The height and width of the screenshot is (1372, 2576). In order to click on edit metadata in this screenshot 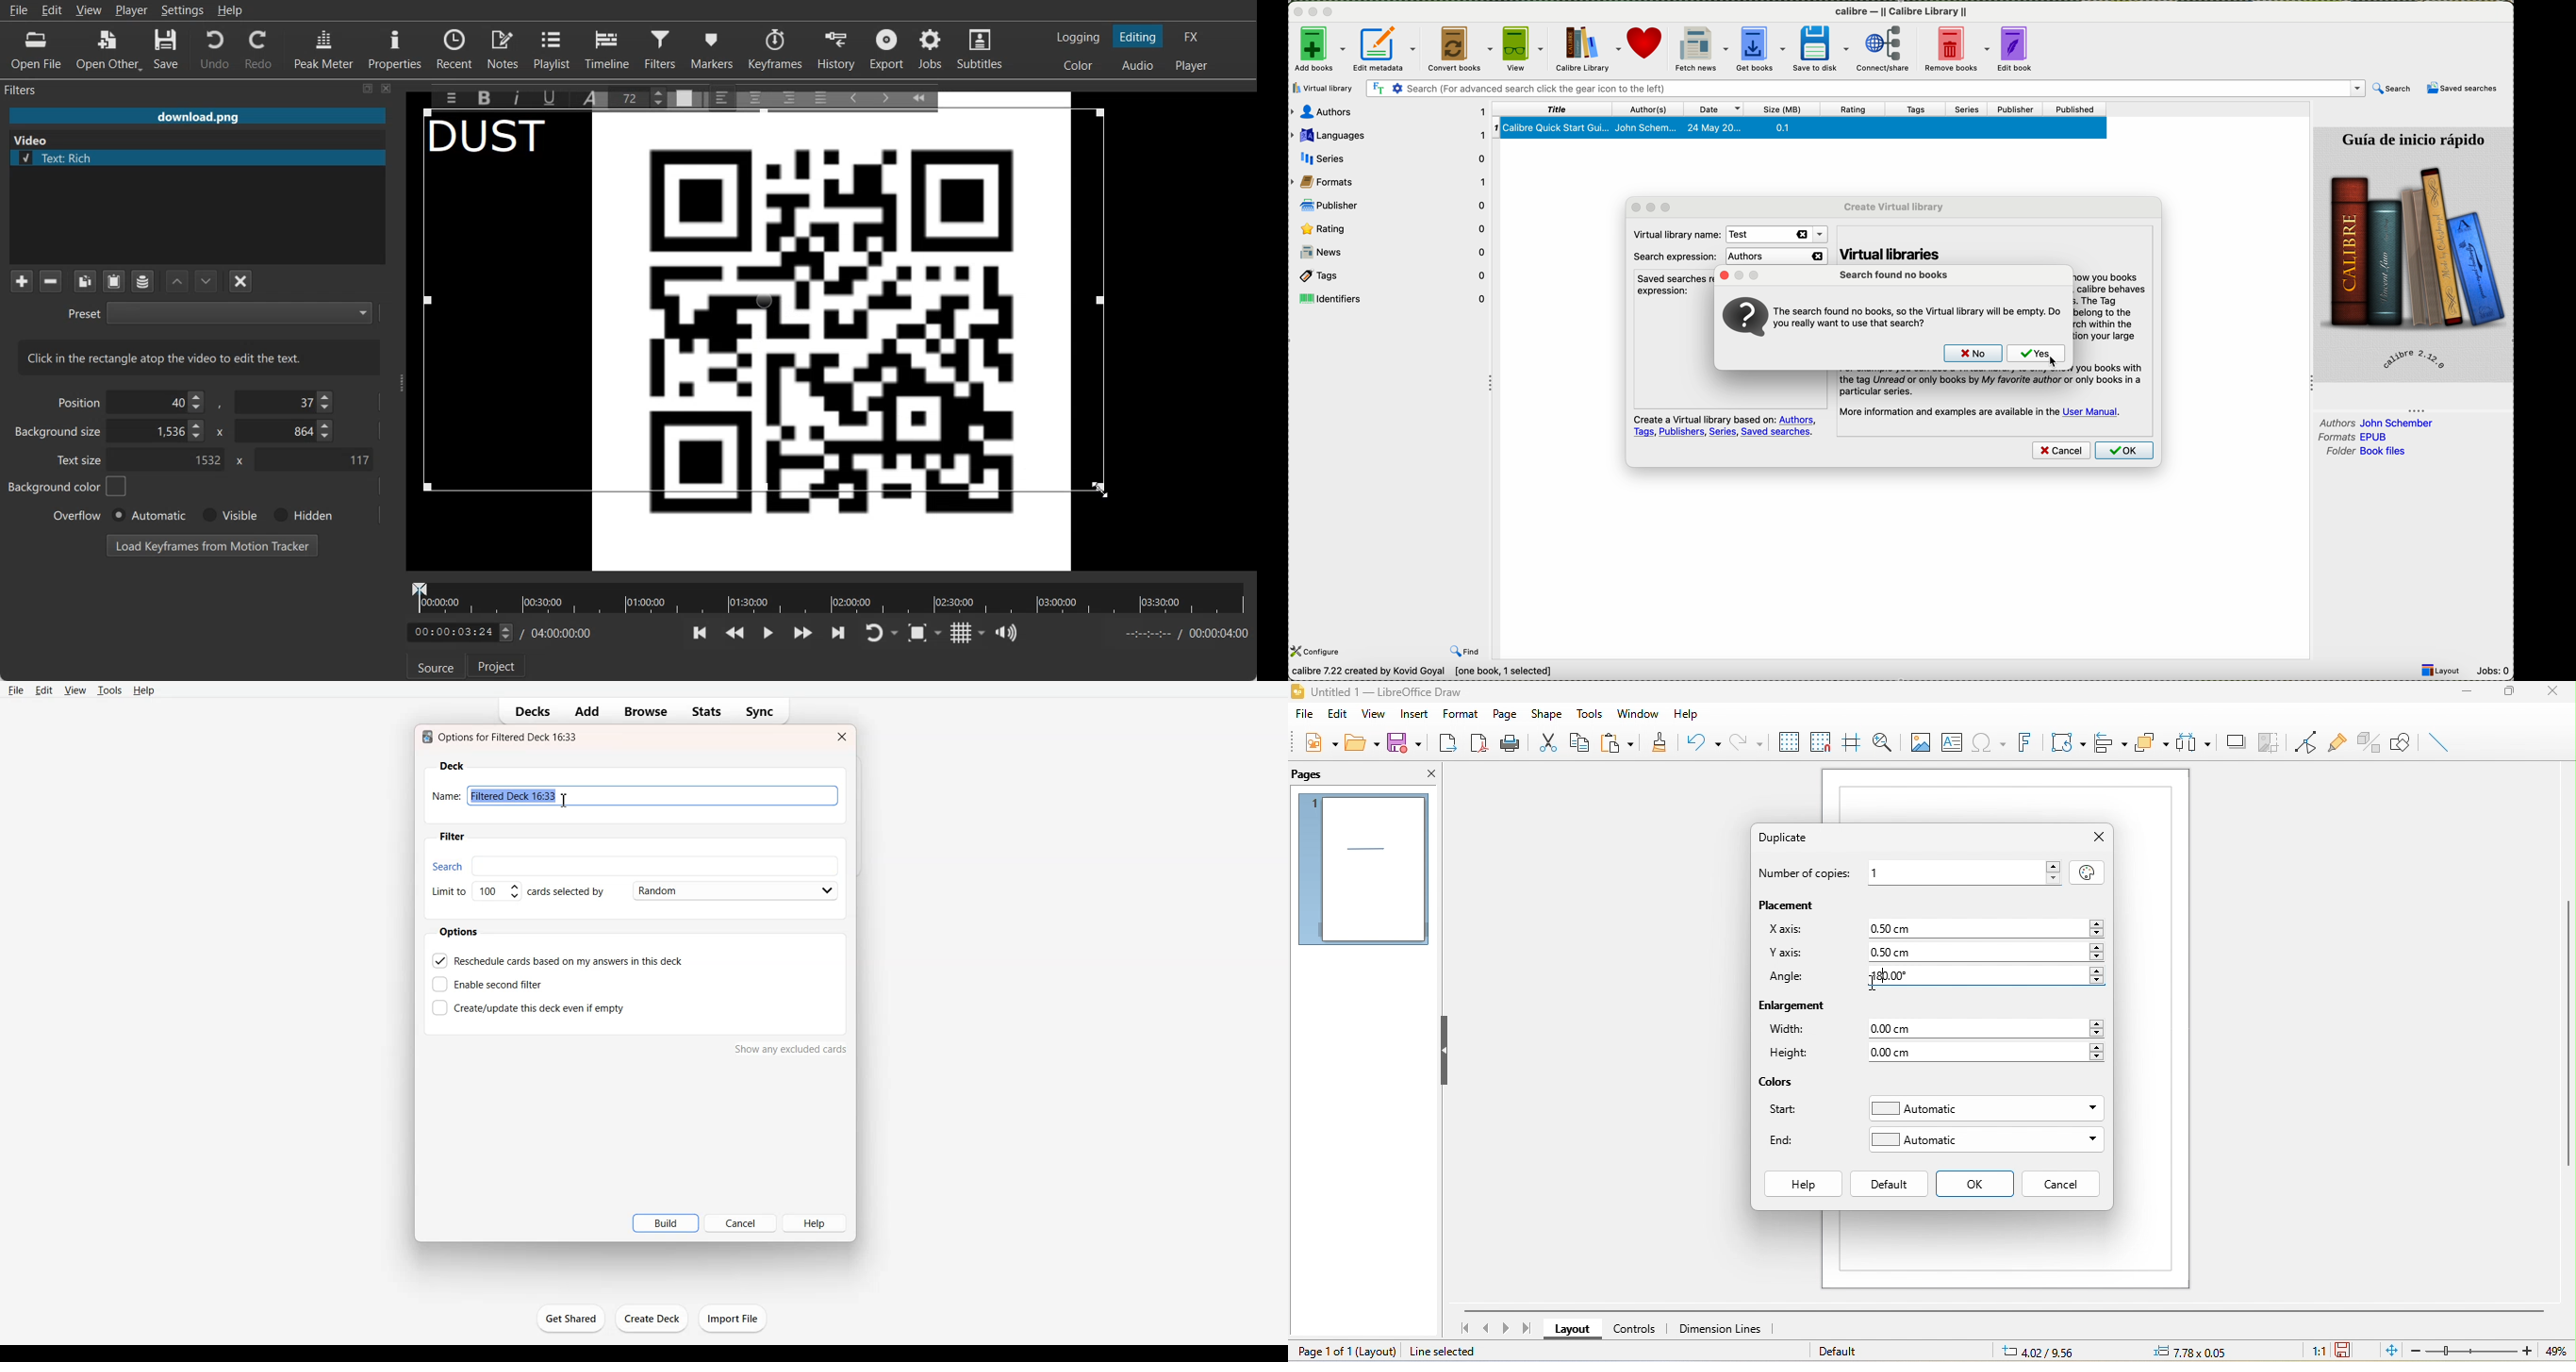, I will do `click(1386, 49)`.